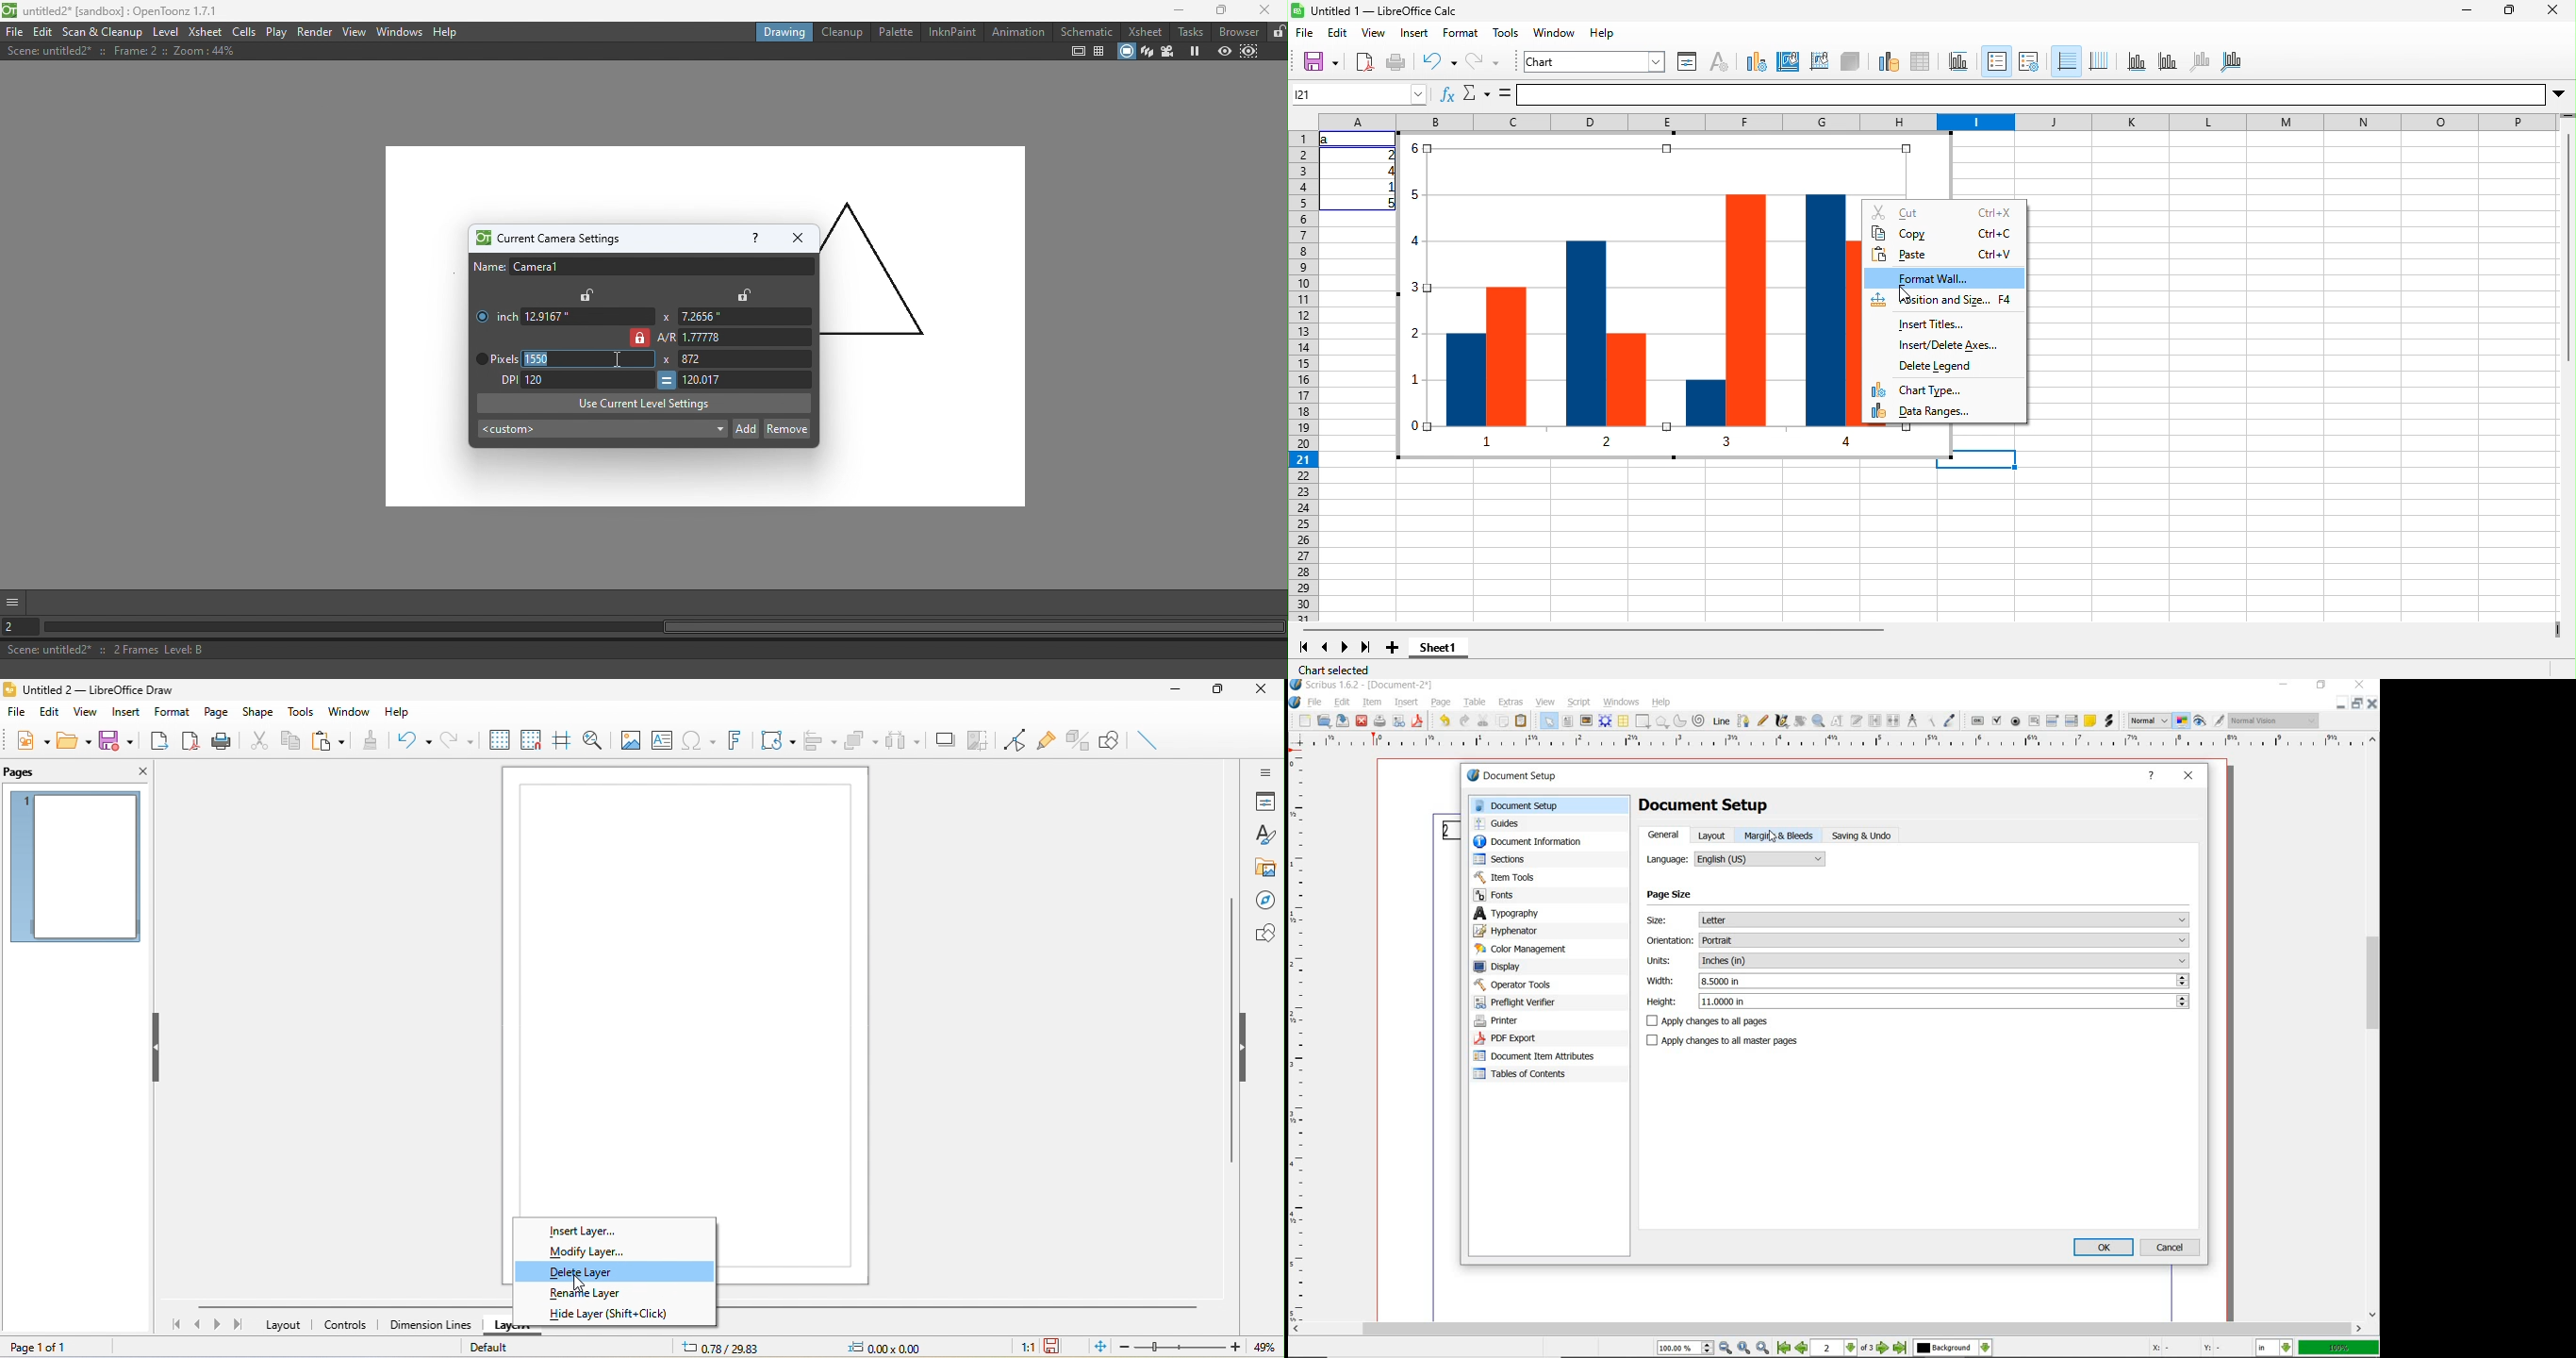  What do you see at coordinates (1800, 721) in the screenshot?
I see `rotate item` at bounding box center [1800, 721].